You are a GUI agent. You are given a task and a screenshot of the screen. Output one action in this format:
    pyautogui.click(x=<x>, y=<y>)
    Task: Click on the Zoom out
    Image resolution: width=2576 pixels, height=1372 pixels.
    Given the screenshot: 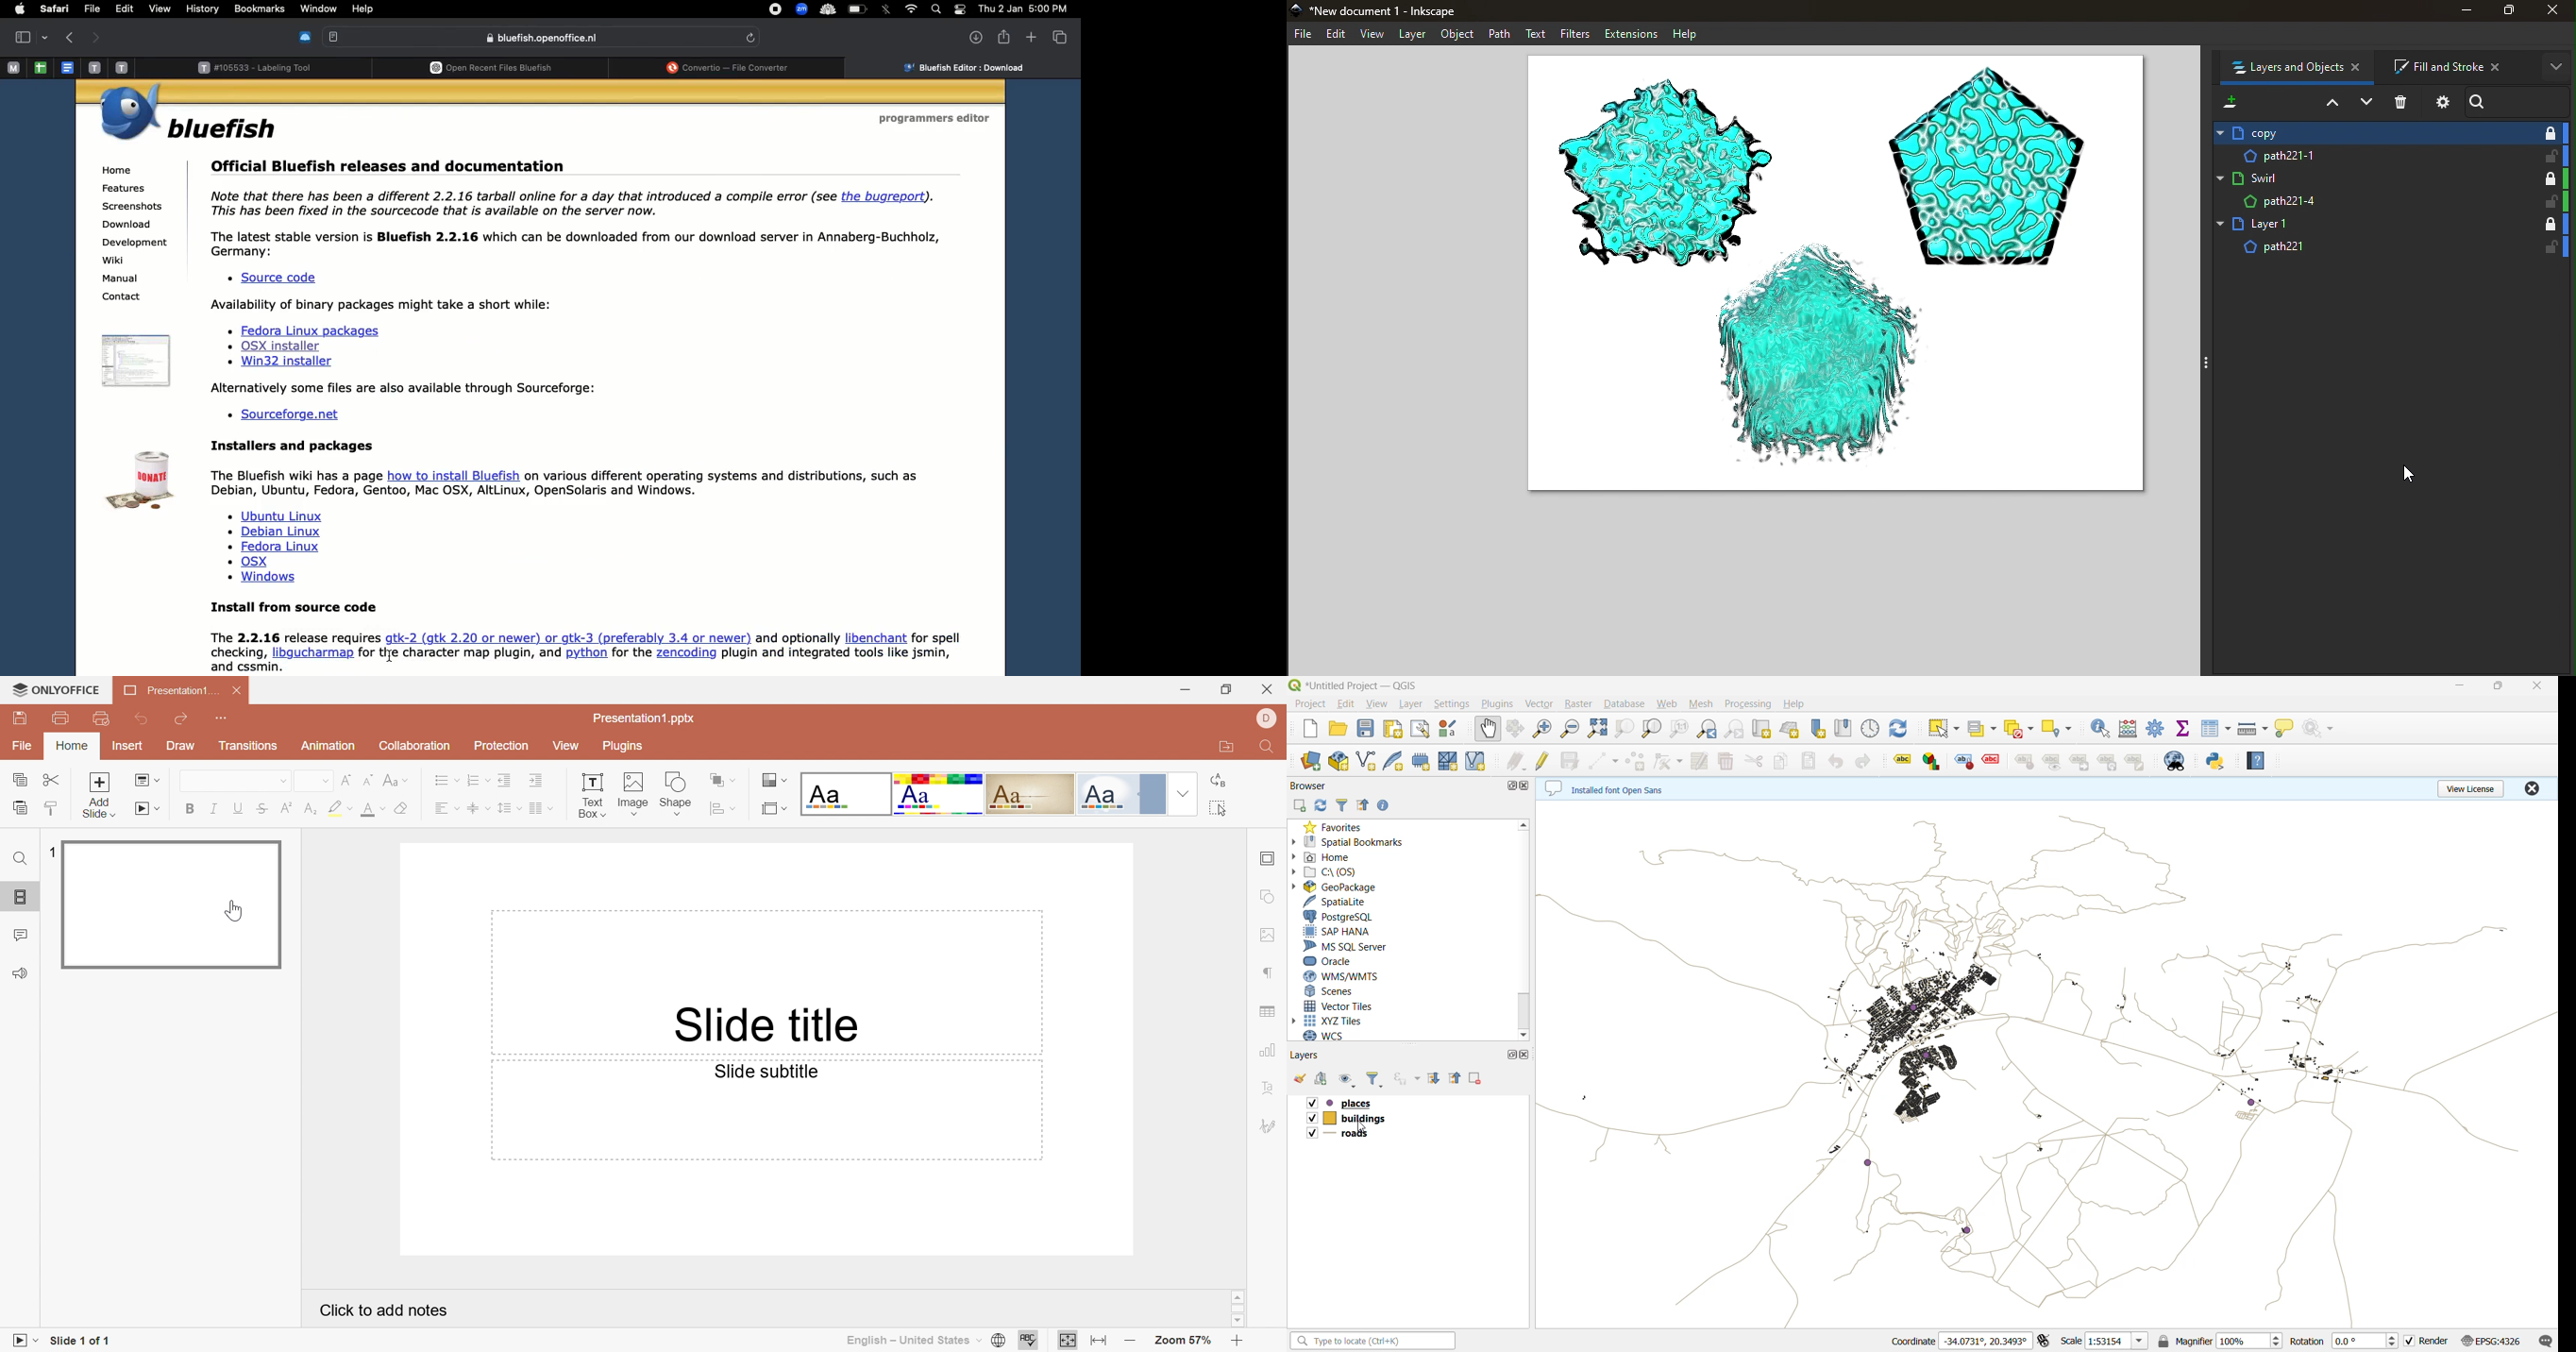 What is the action you would take?
    pyautogui.click(x=1131, y=1341)
    